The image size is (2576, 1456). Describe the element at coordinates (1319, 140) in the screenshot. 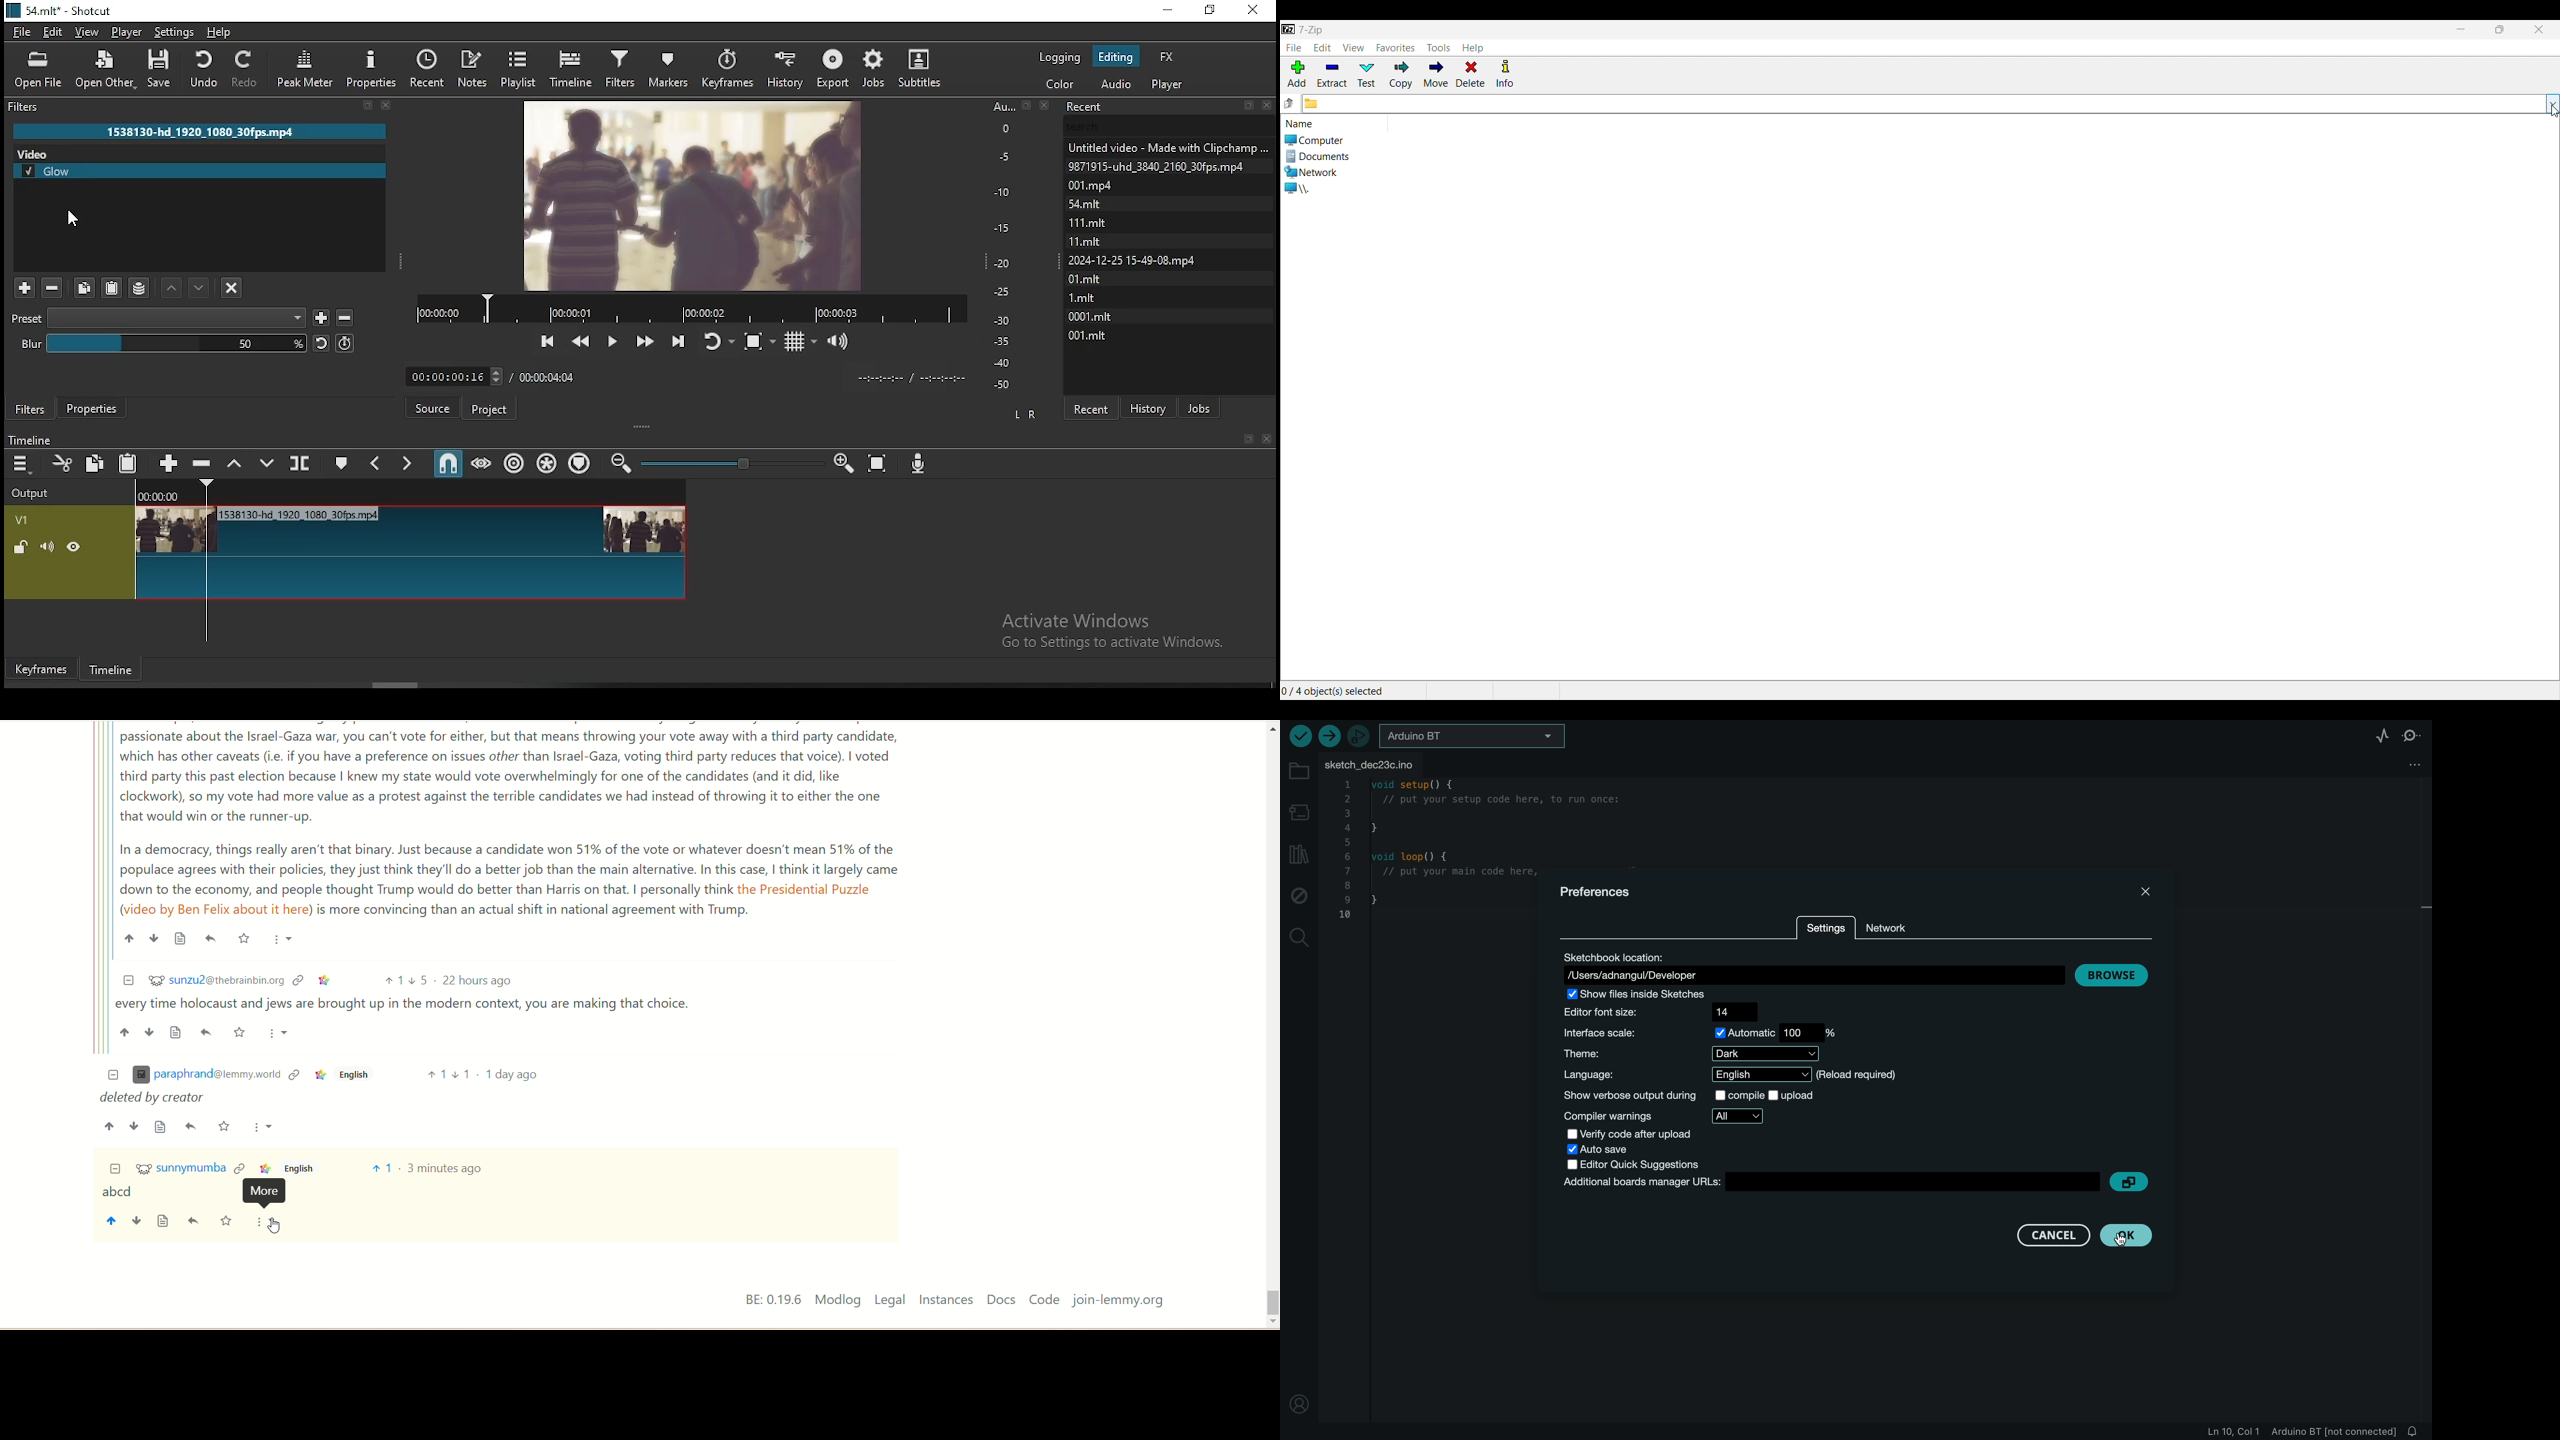

I see `Computer` at that location.